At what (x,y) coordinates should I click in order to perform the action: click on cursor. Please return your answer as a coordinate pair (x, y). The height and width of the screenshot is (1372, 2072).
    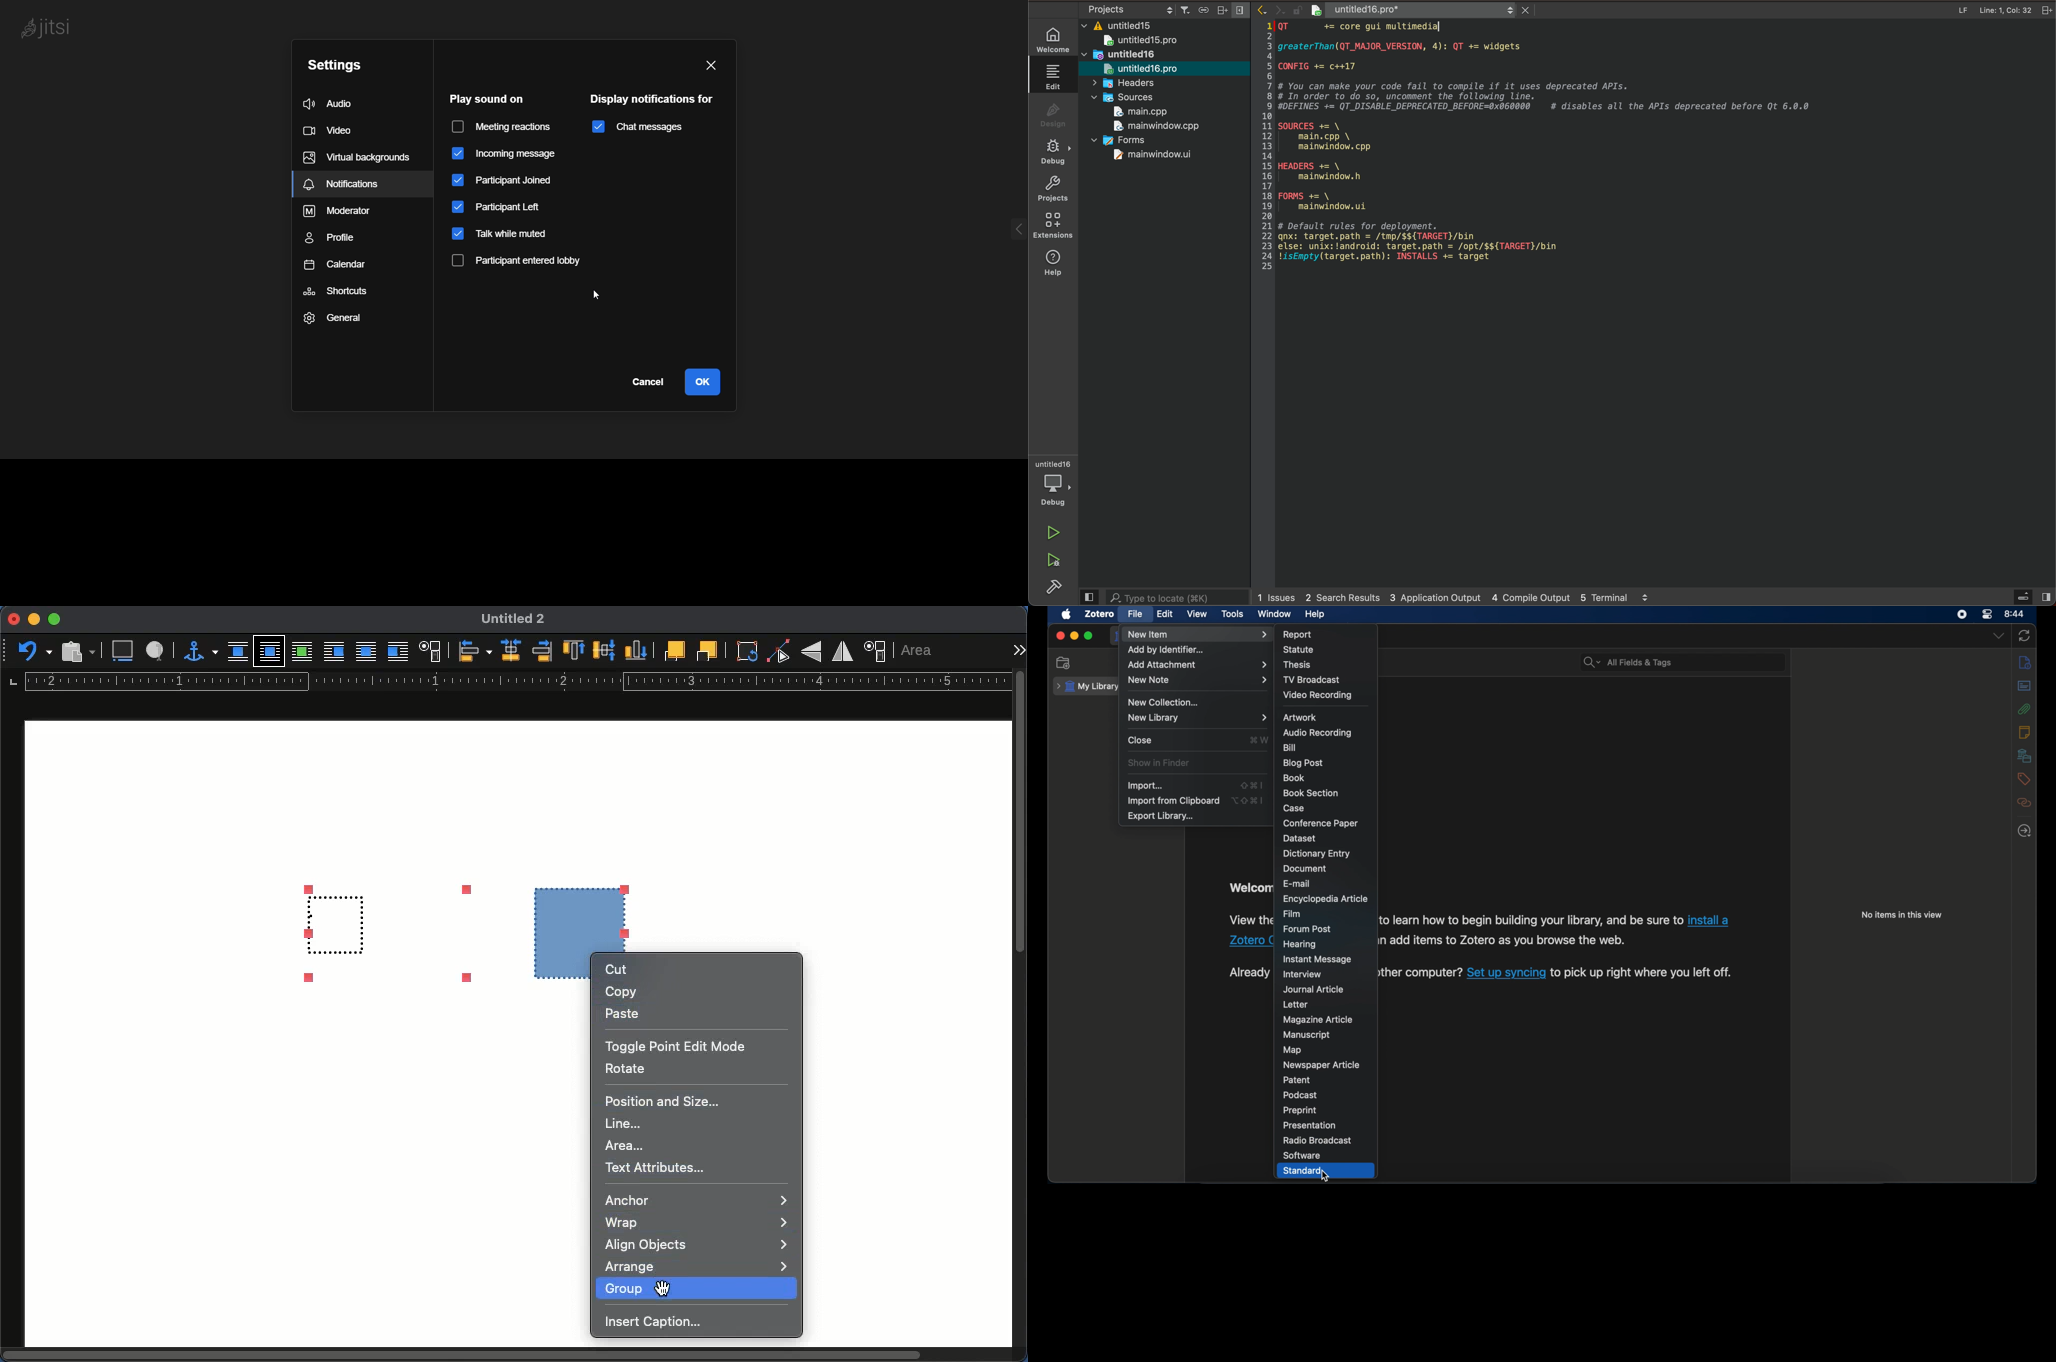
    Looking at the image, I should click on (1325, 1176).